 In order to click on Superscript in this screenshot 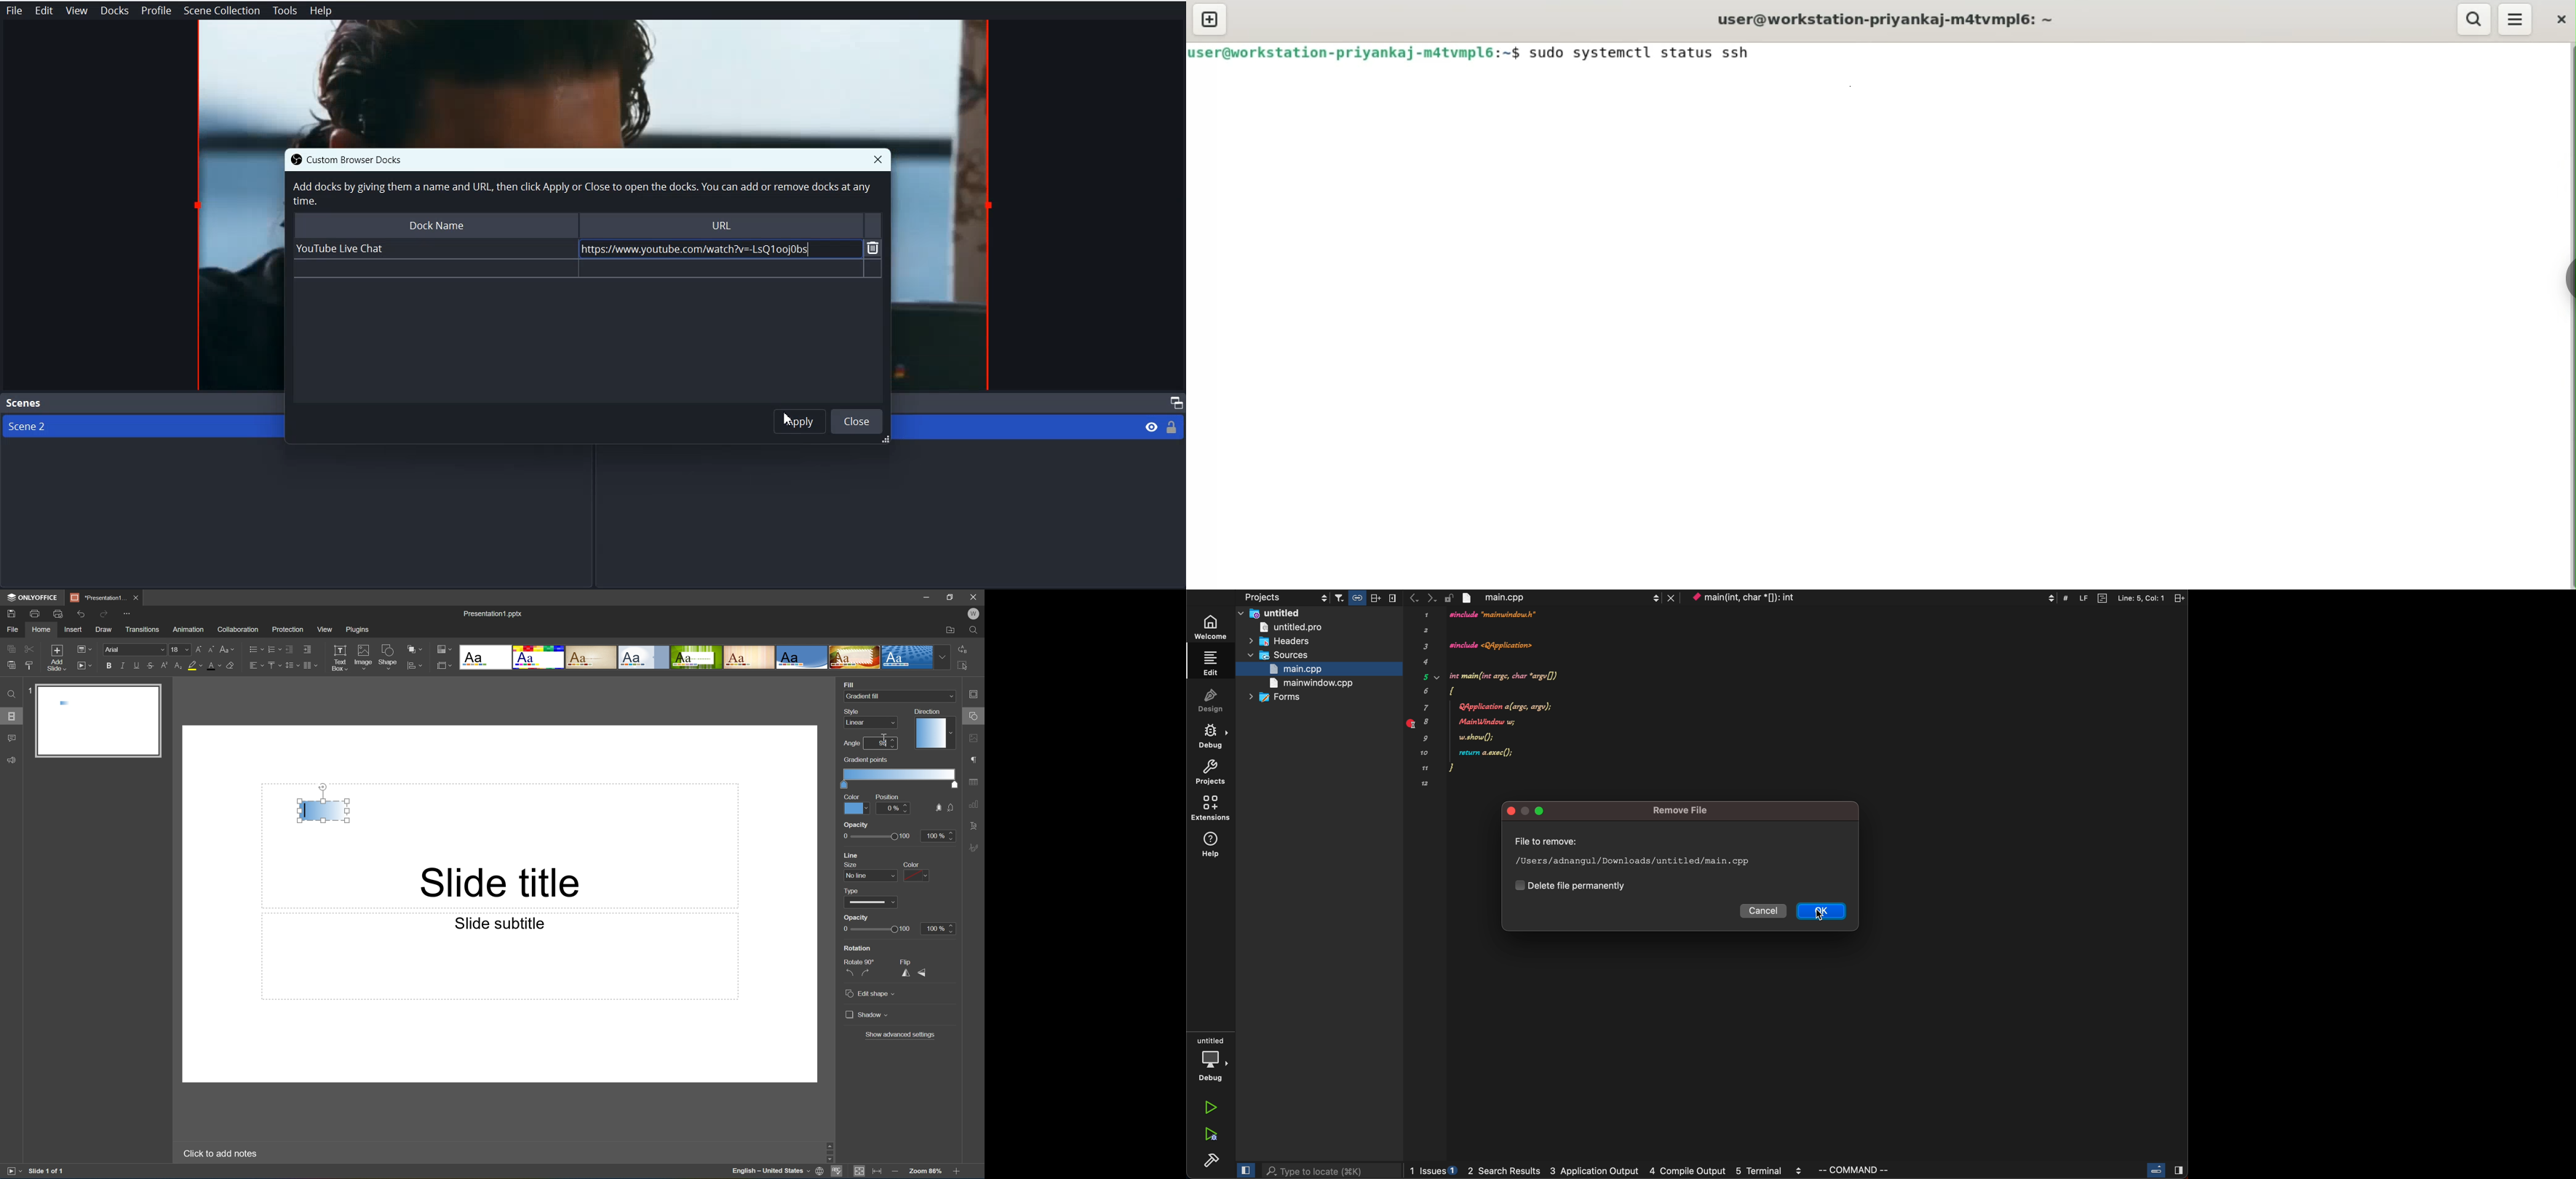, I will do `click(165, 666)`.